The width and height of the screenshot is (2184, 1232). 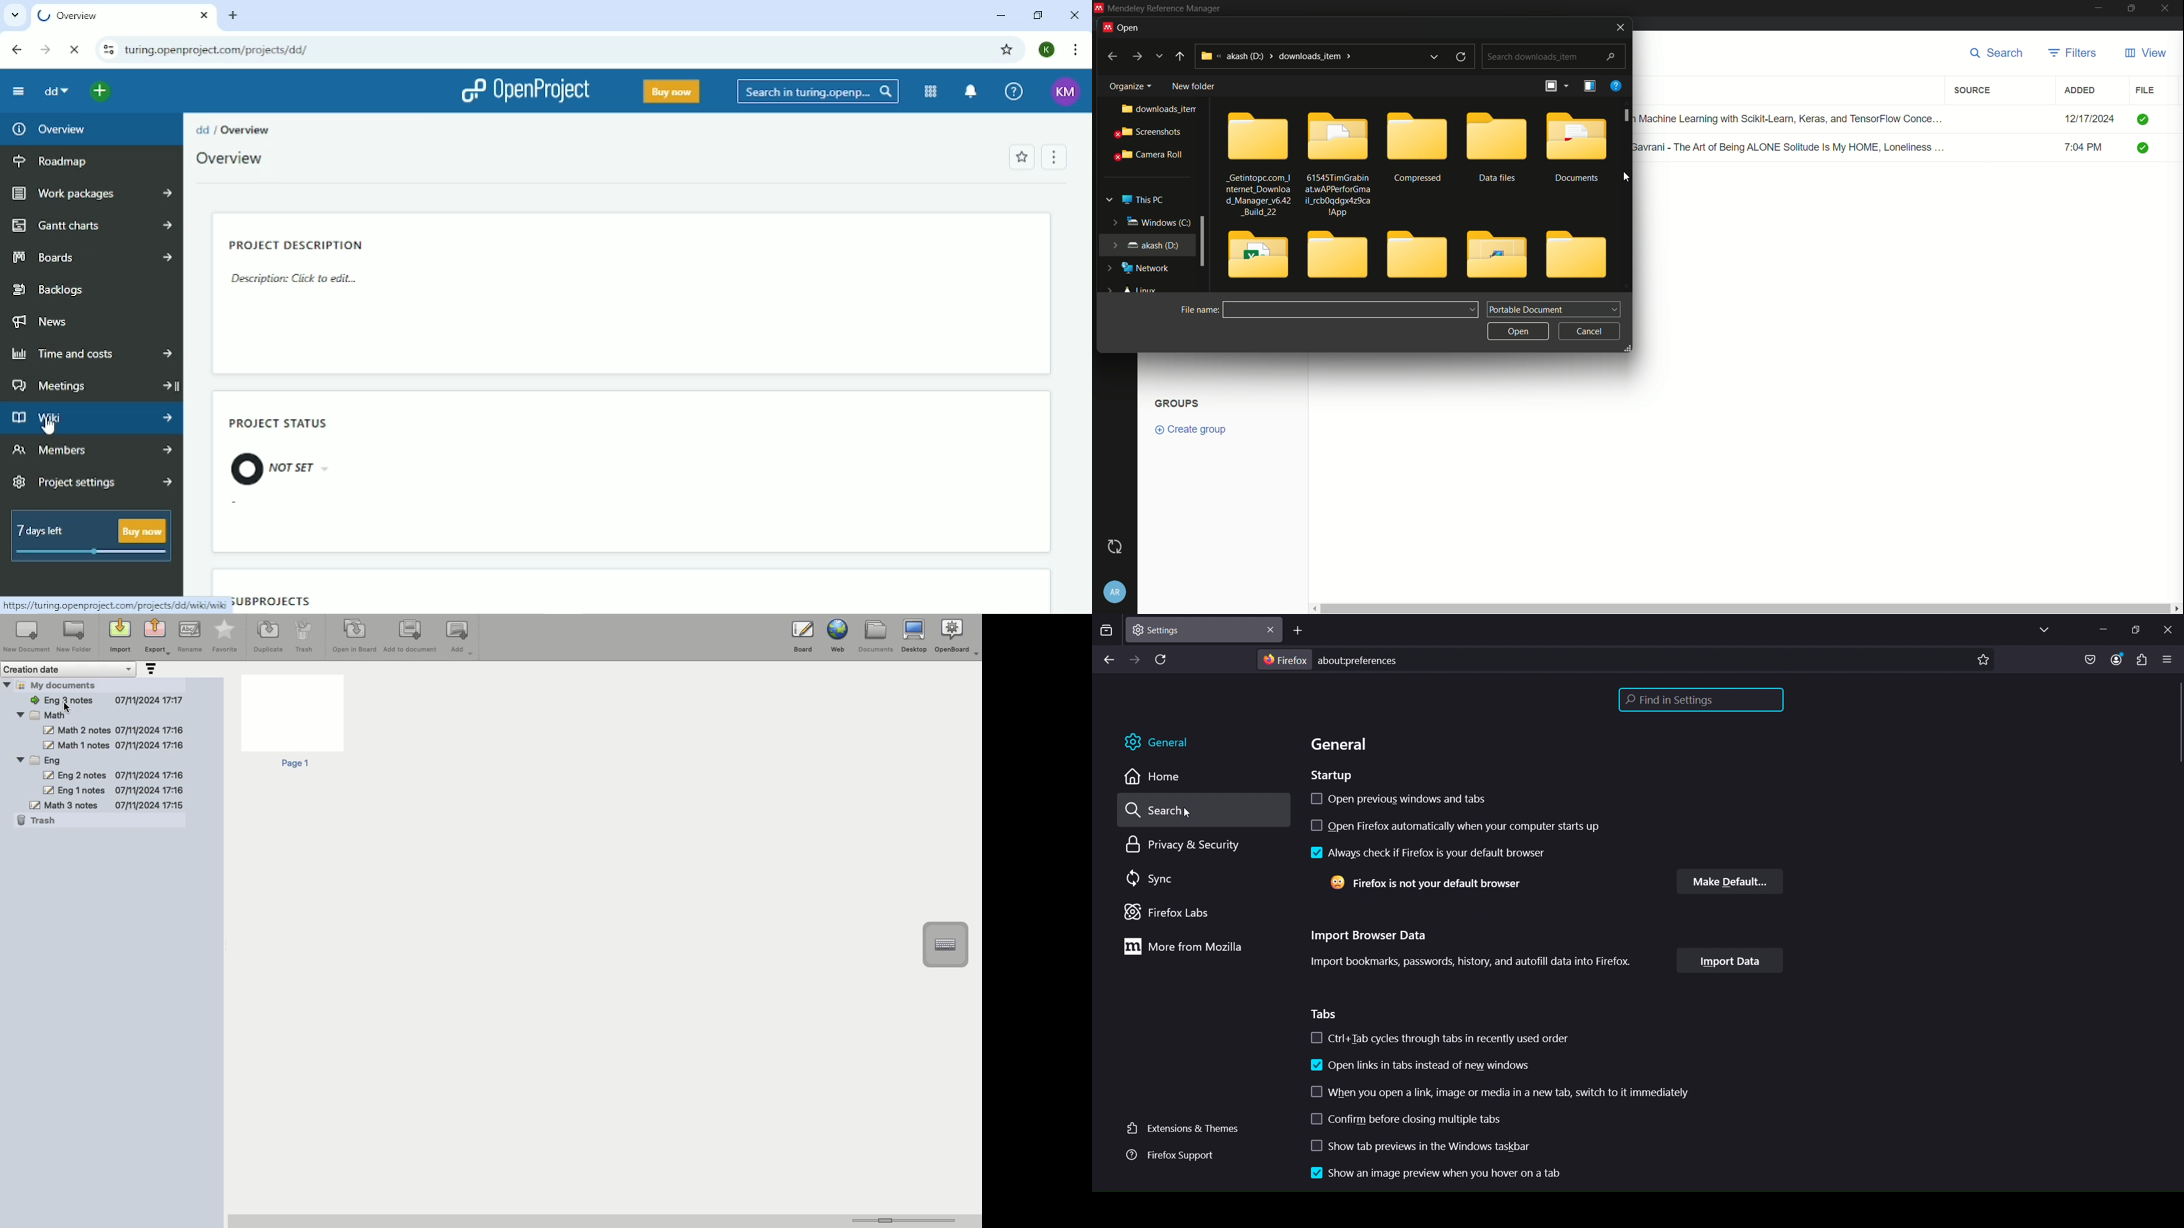 What do you see at coordinates (19, 759) in the screenshot?
I see `Hide` at bounding box center [19, 759].